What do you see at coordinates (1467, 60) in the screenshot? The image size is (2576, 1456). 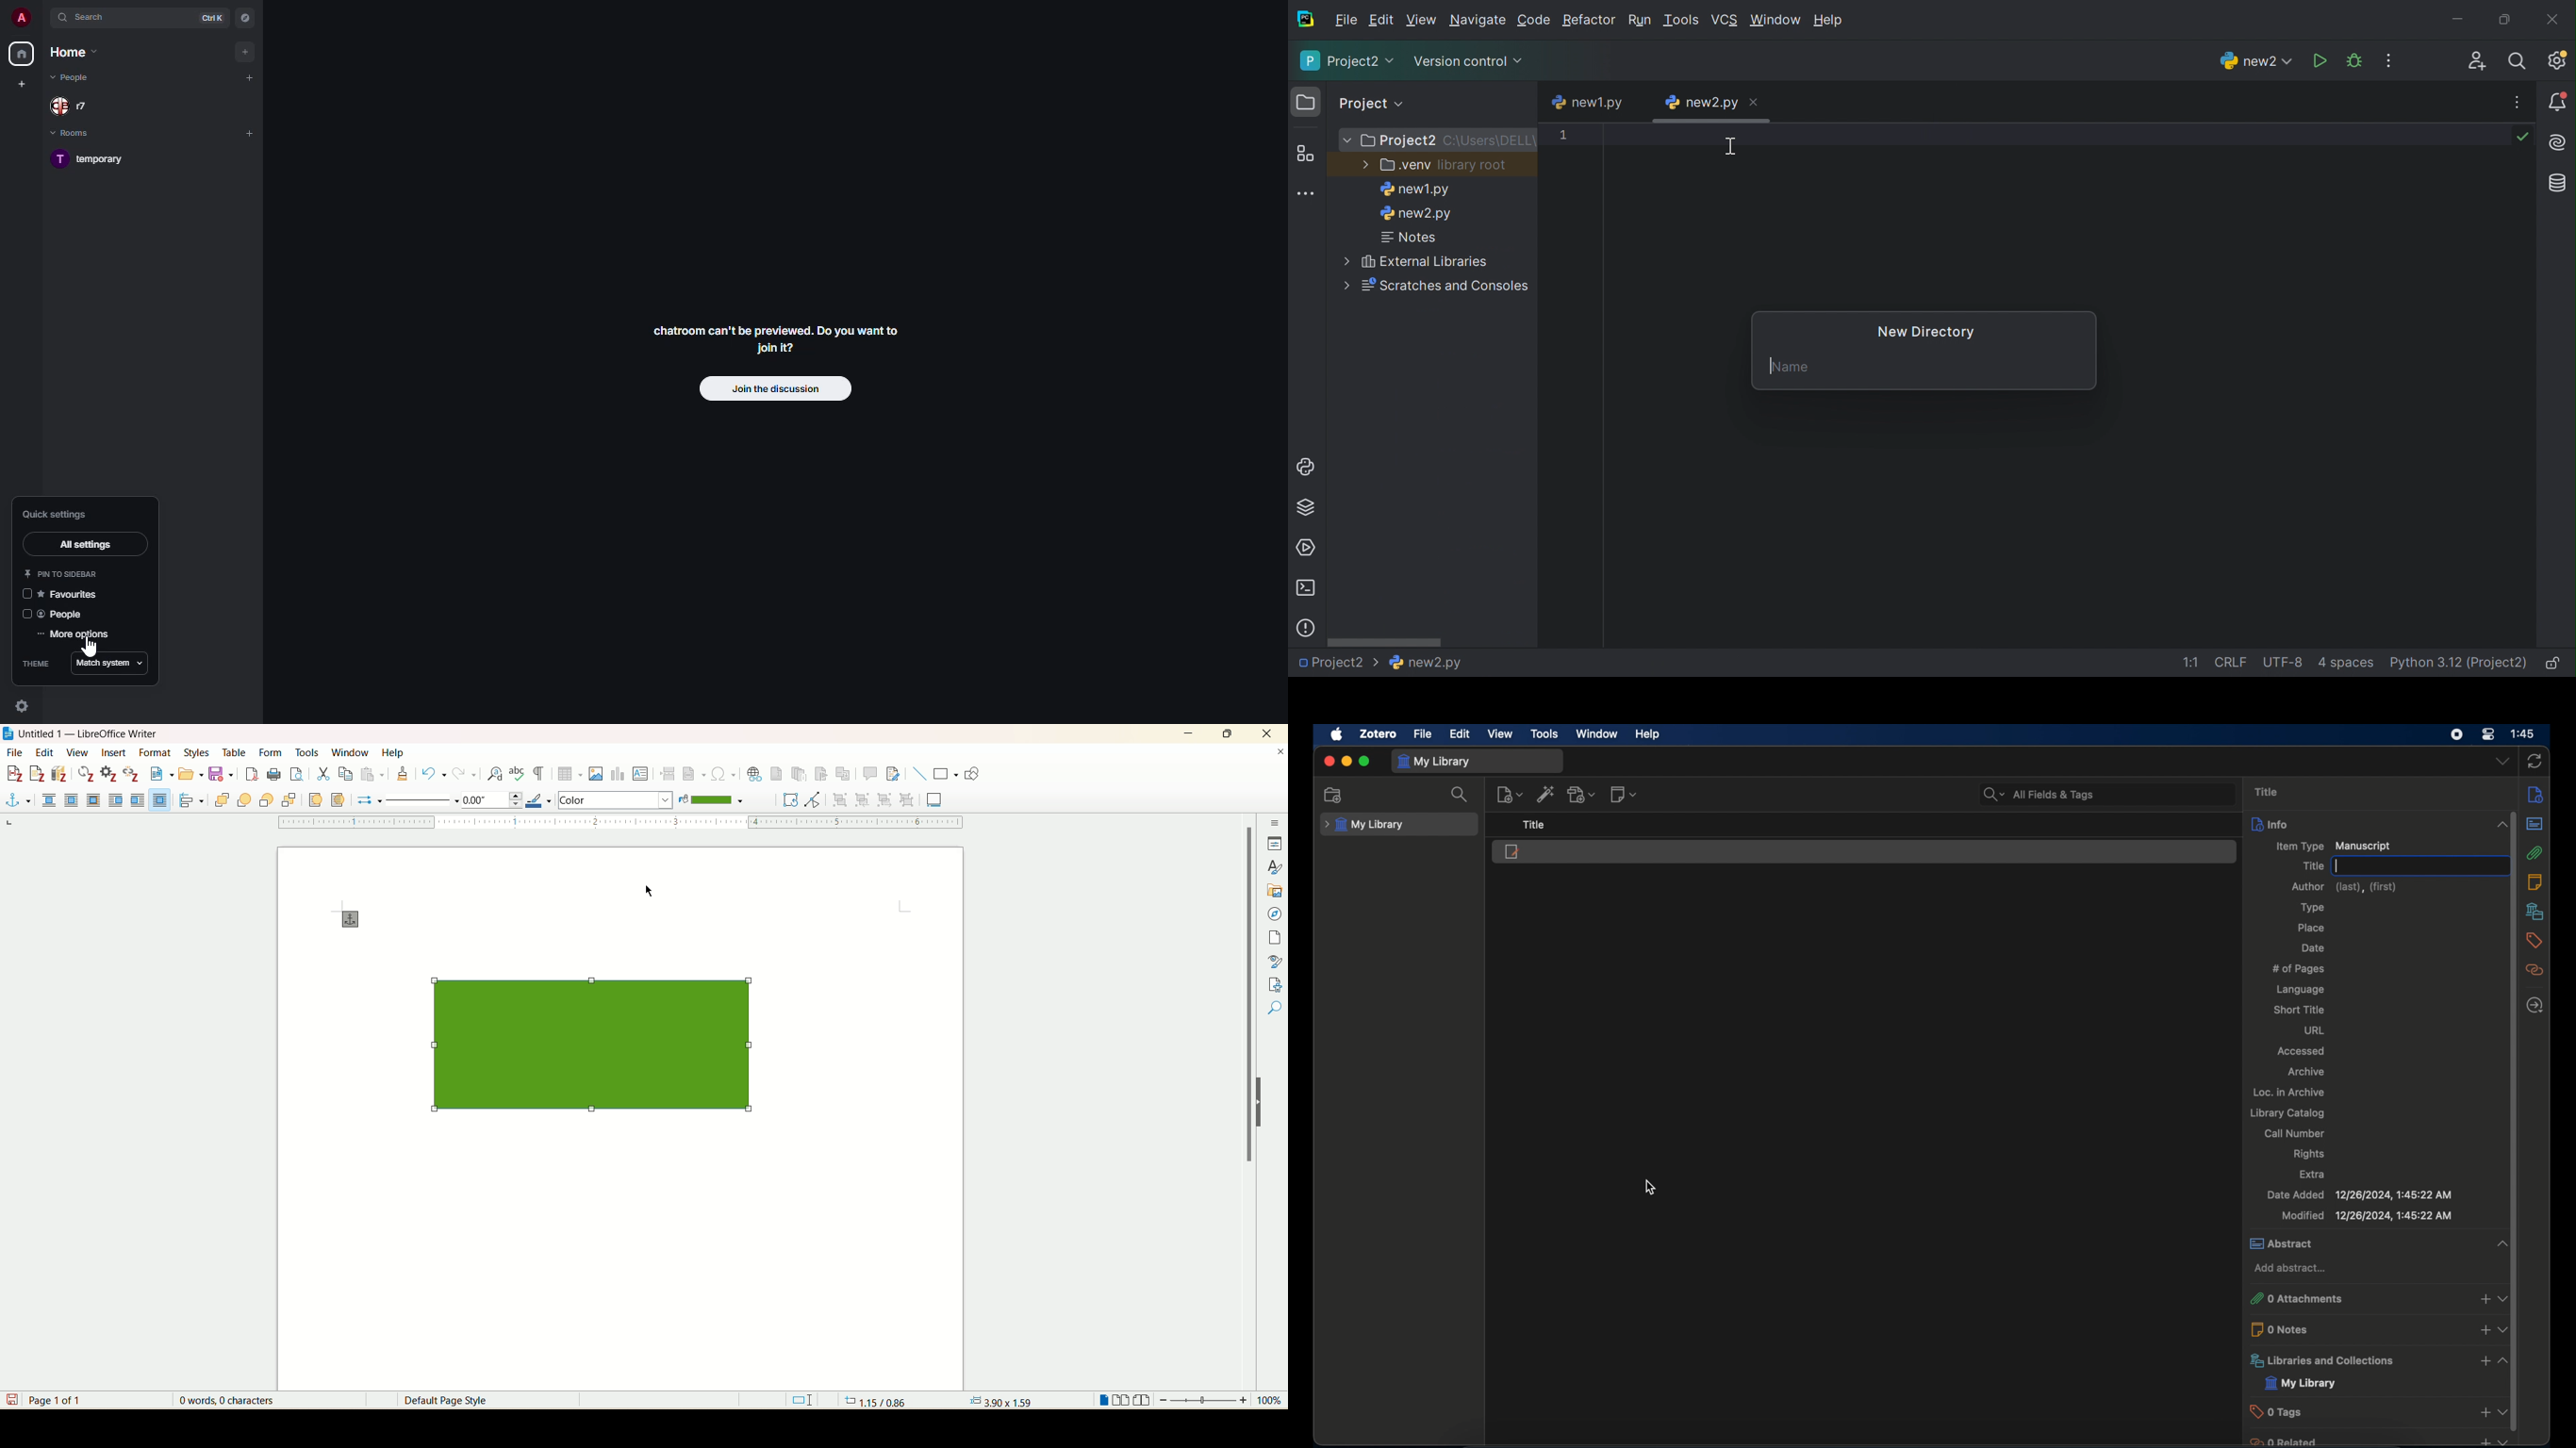 I see `Version control` at bounding box center [1467, 60].